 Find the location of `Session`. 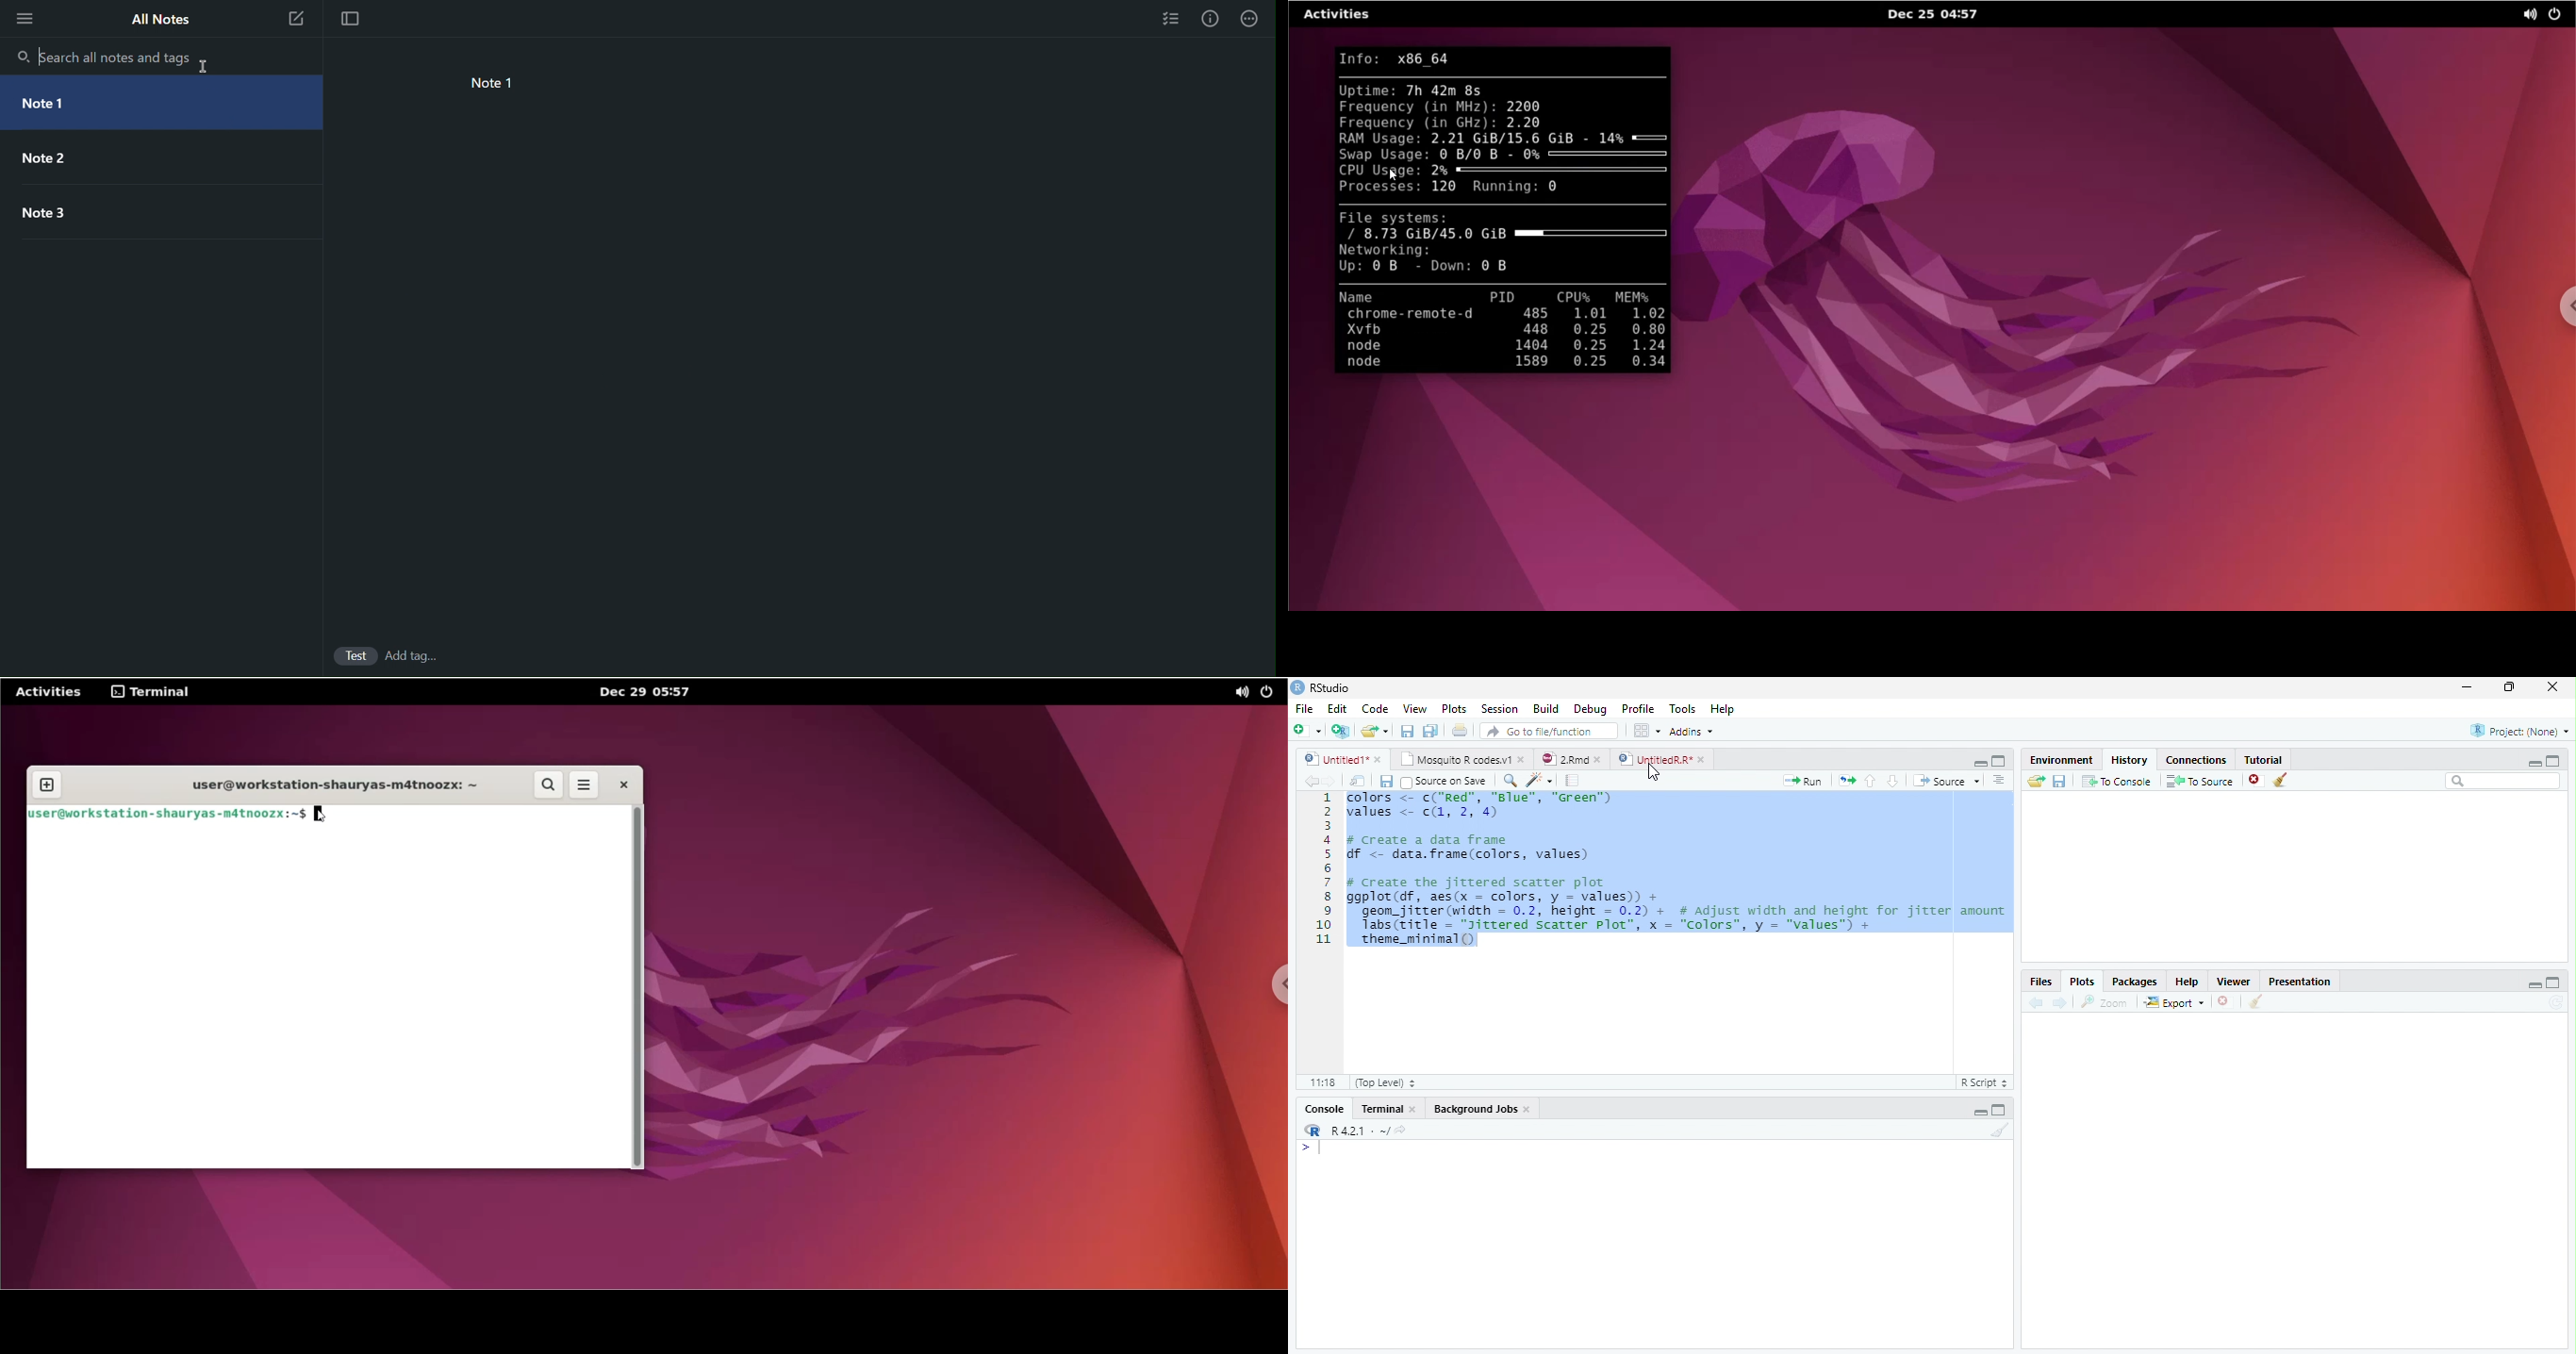

Session is located at coordinates (1499, 708).